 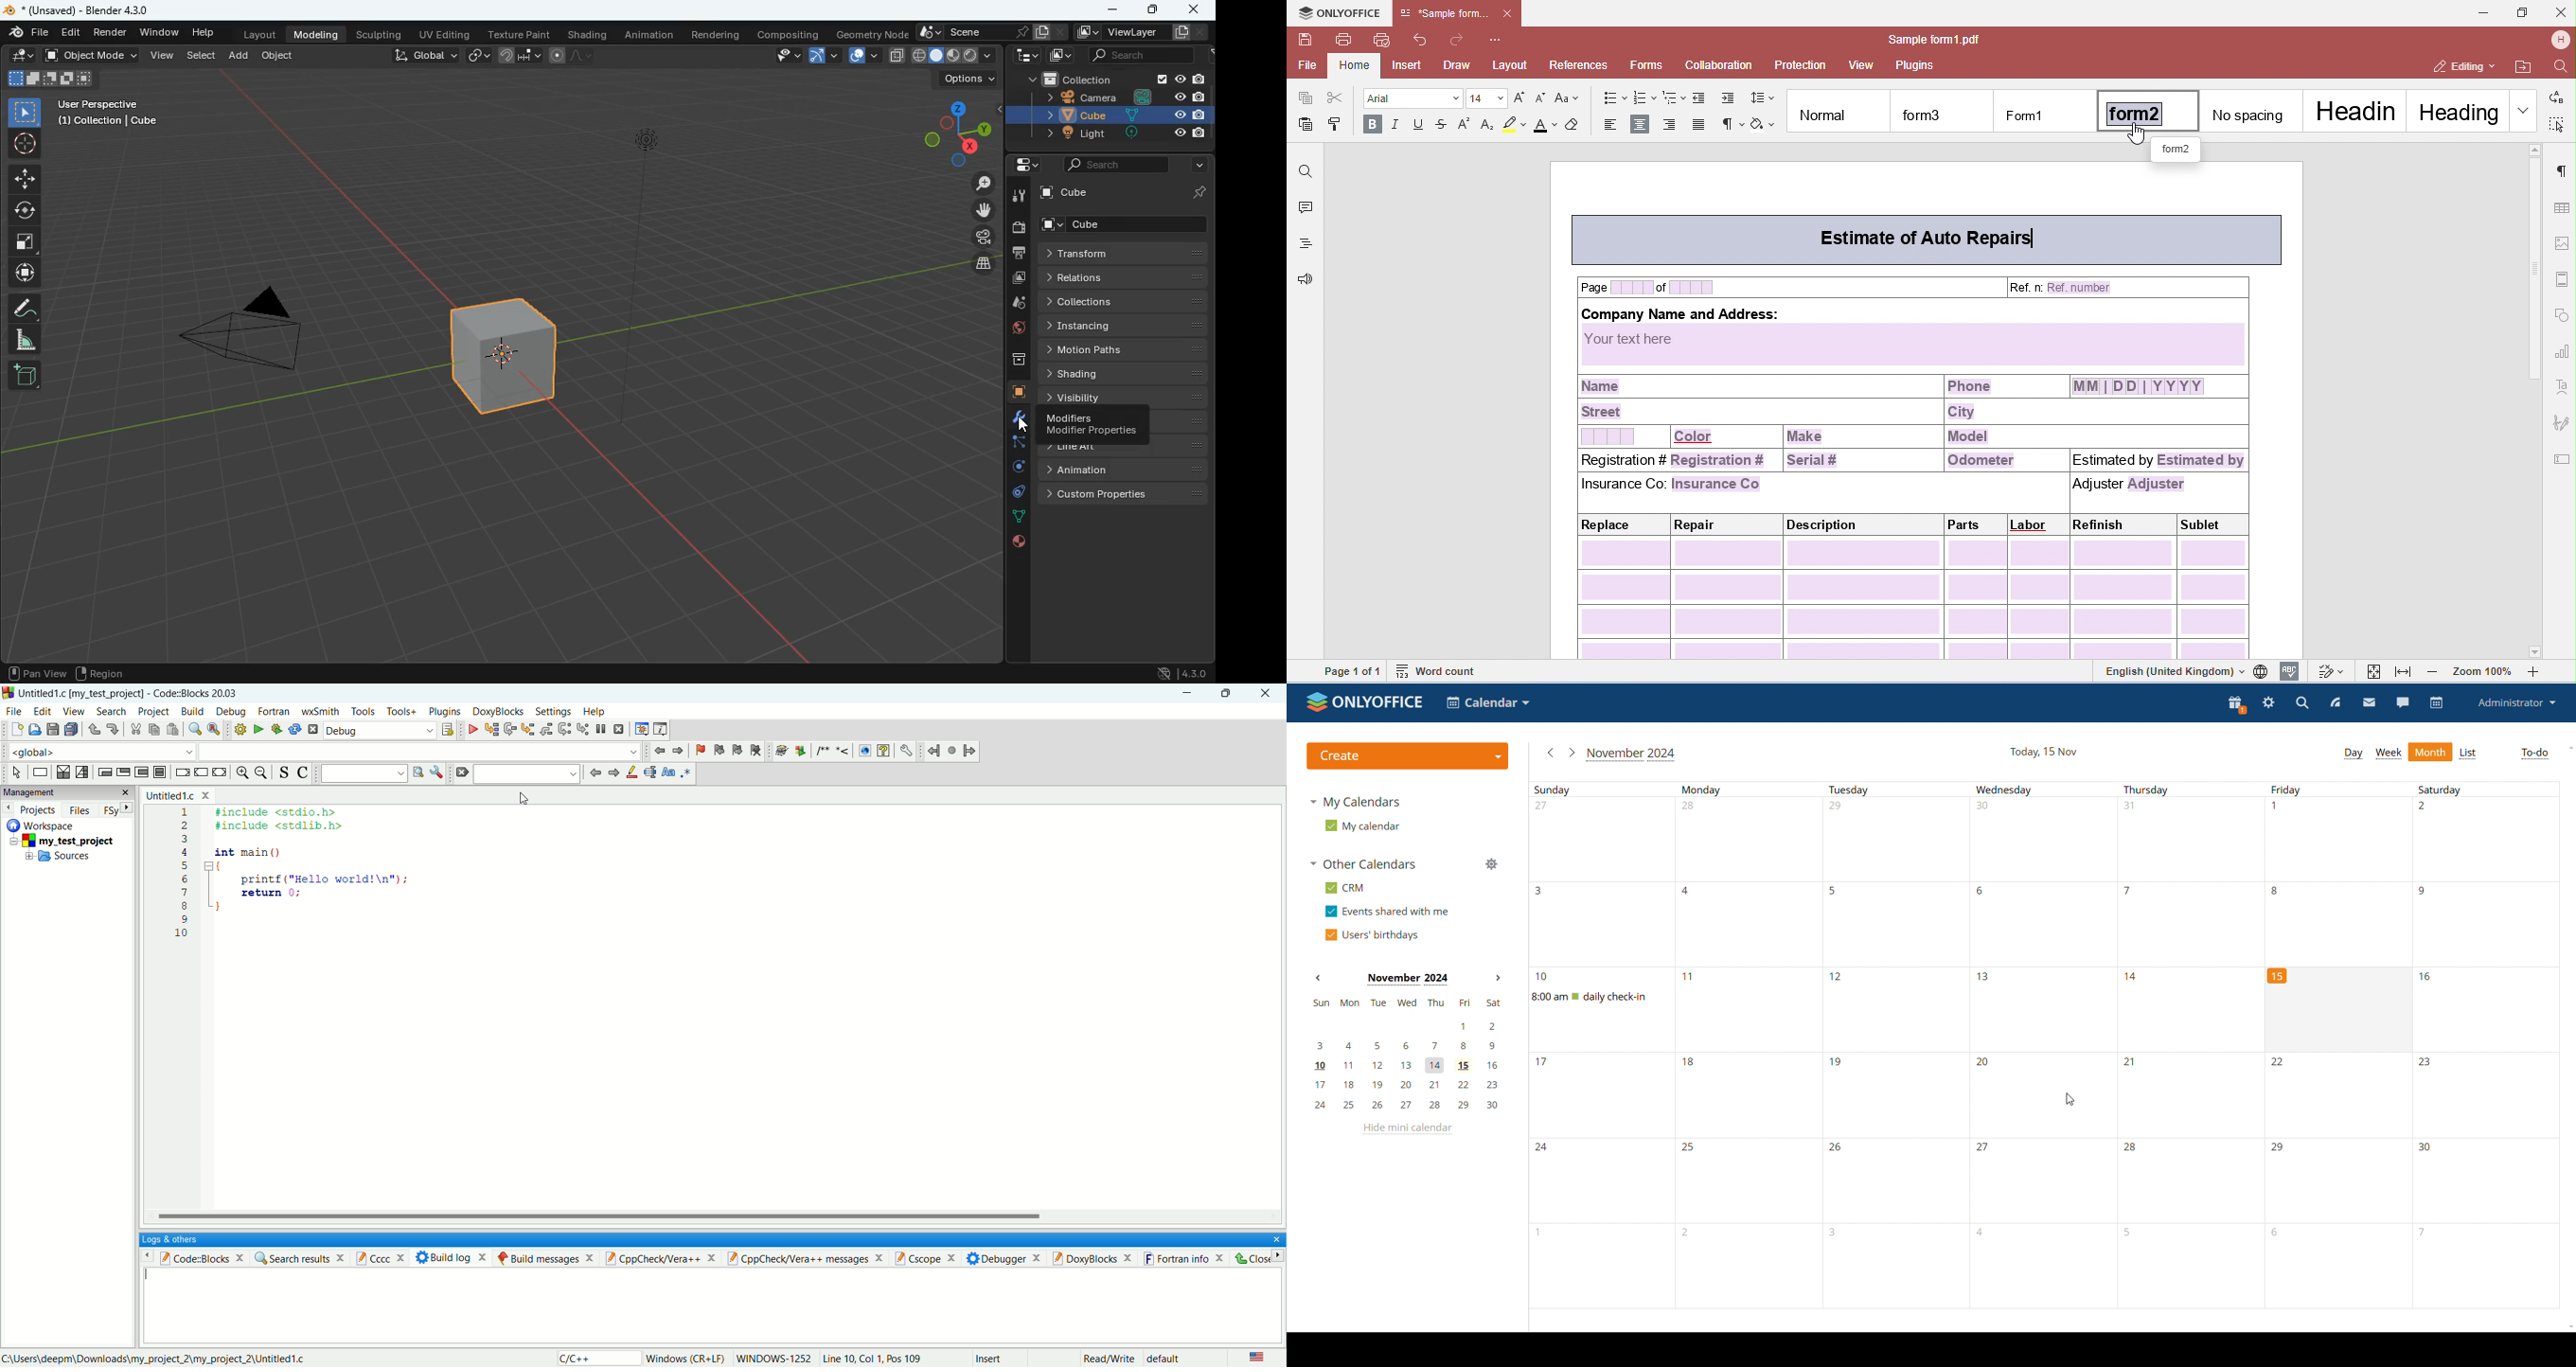 I want to click on search, so click(x=110, y=712).